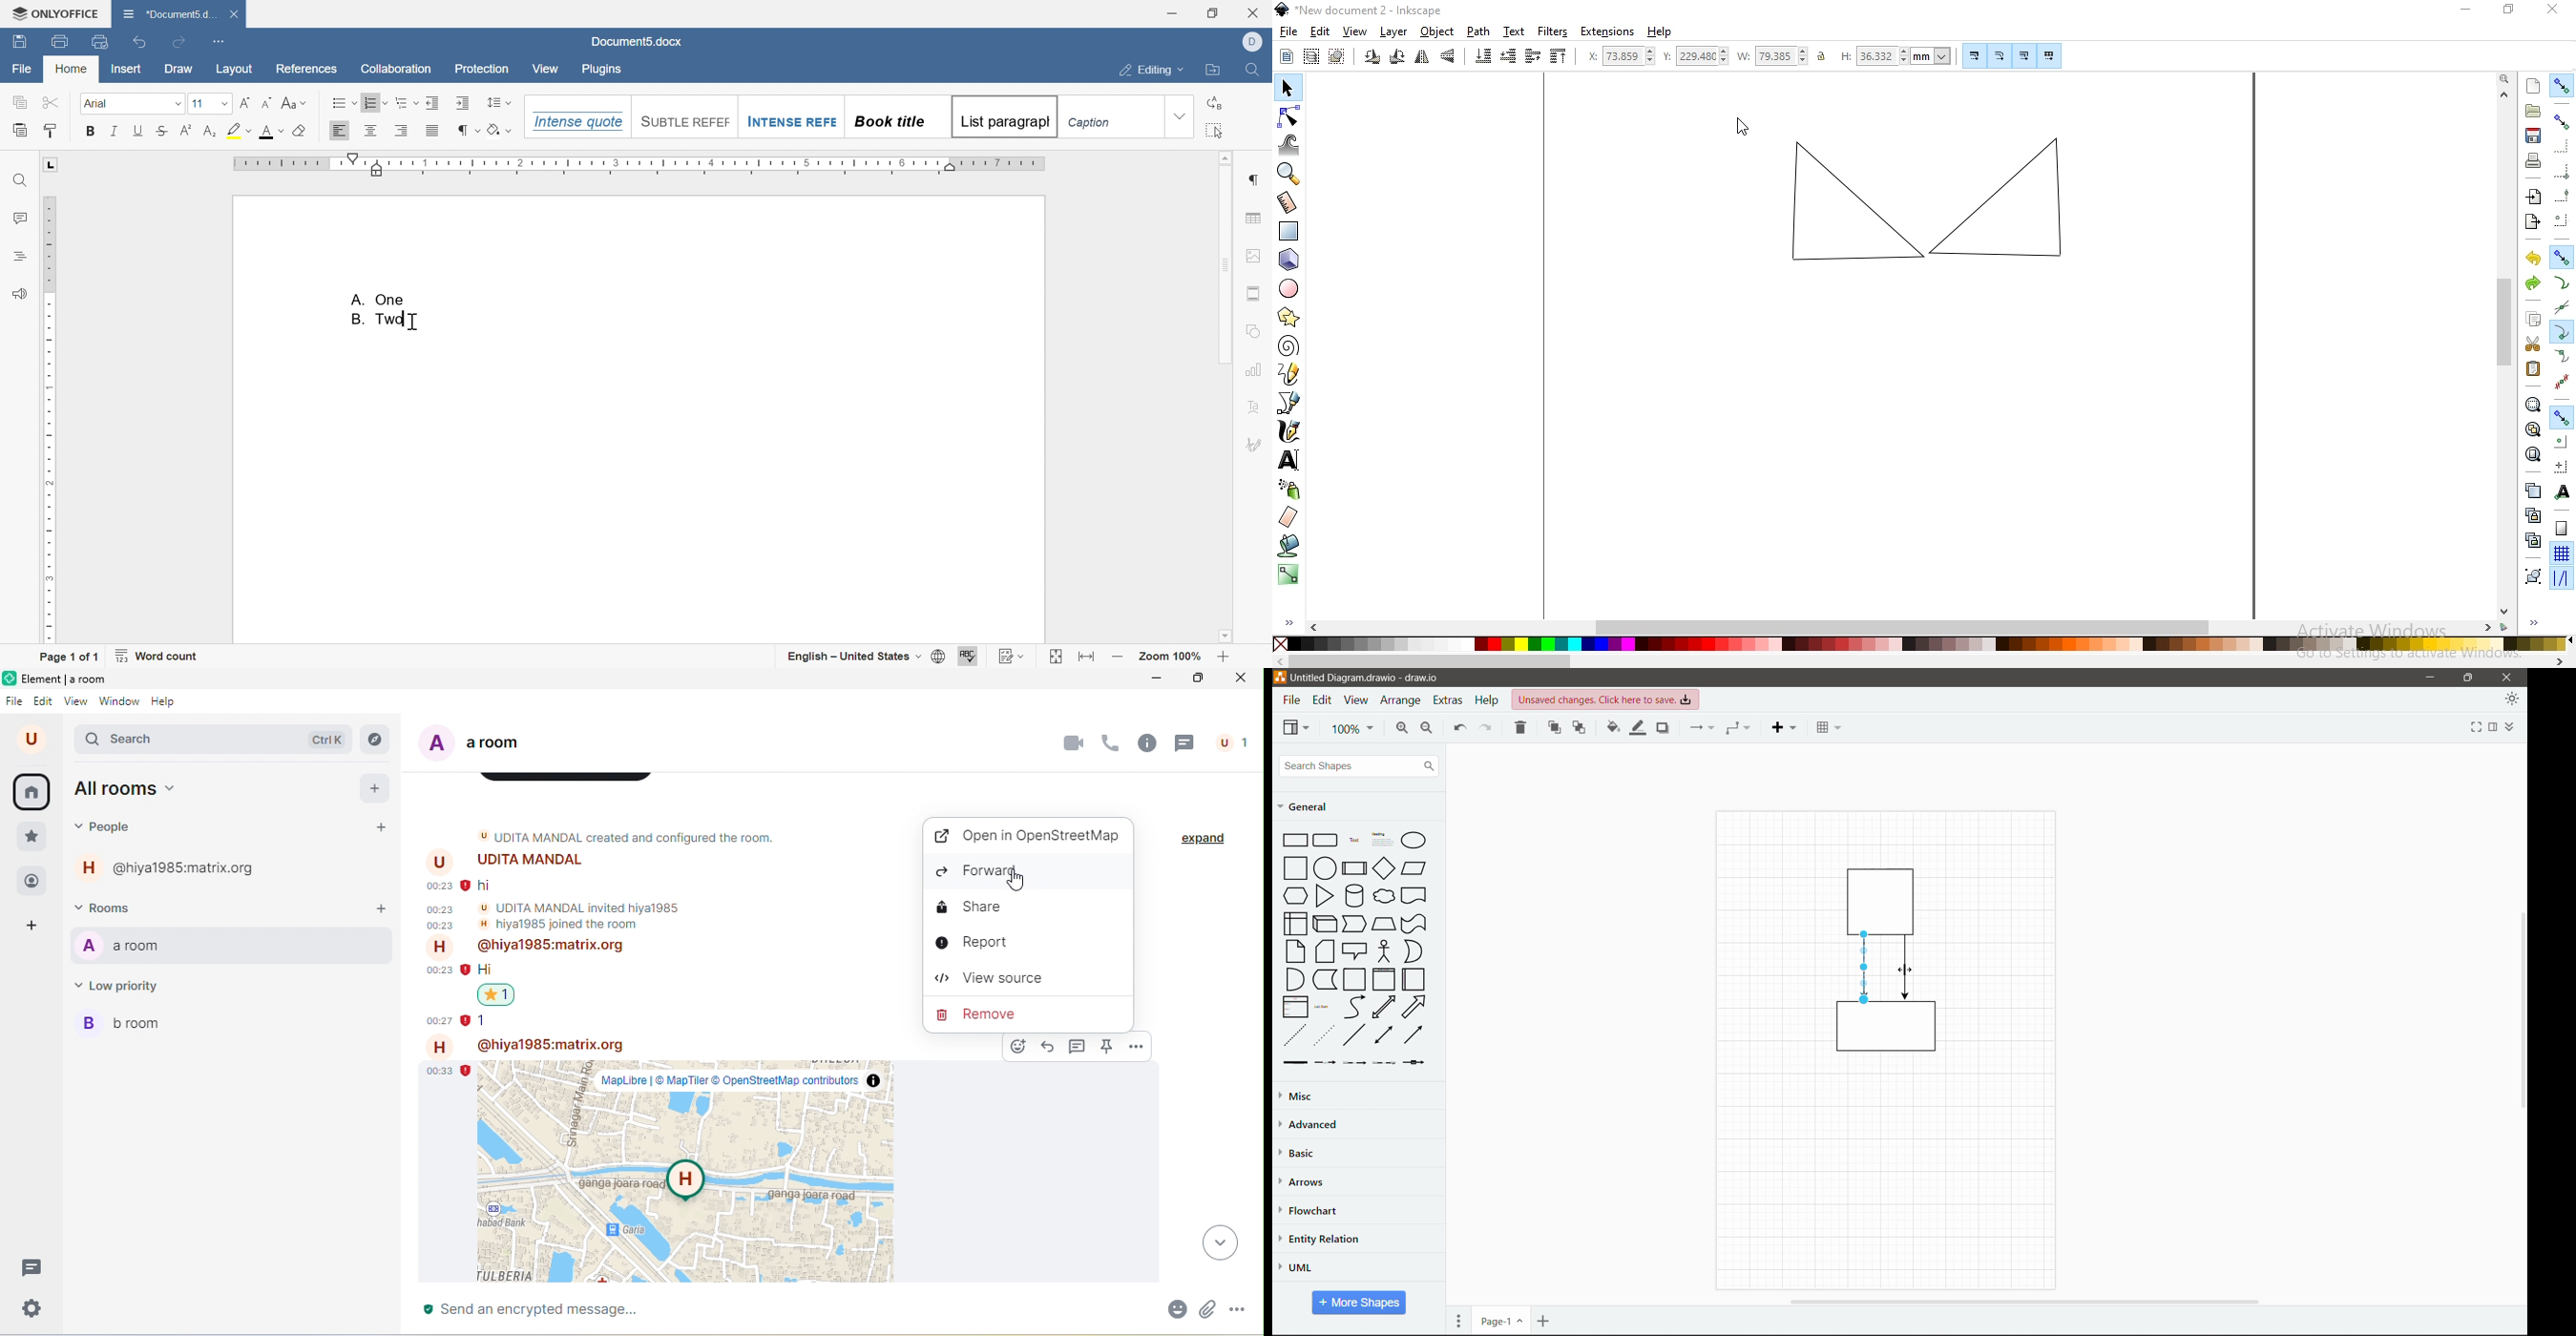 This screenshot has width=2576, height=1344. I want to click on add room, so click(375, 904).